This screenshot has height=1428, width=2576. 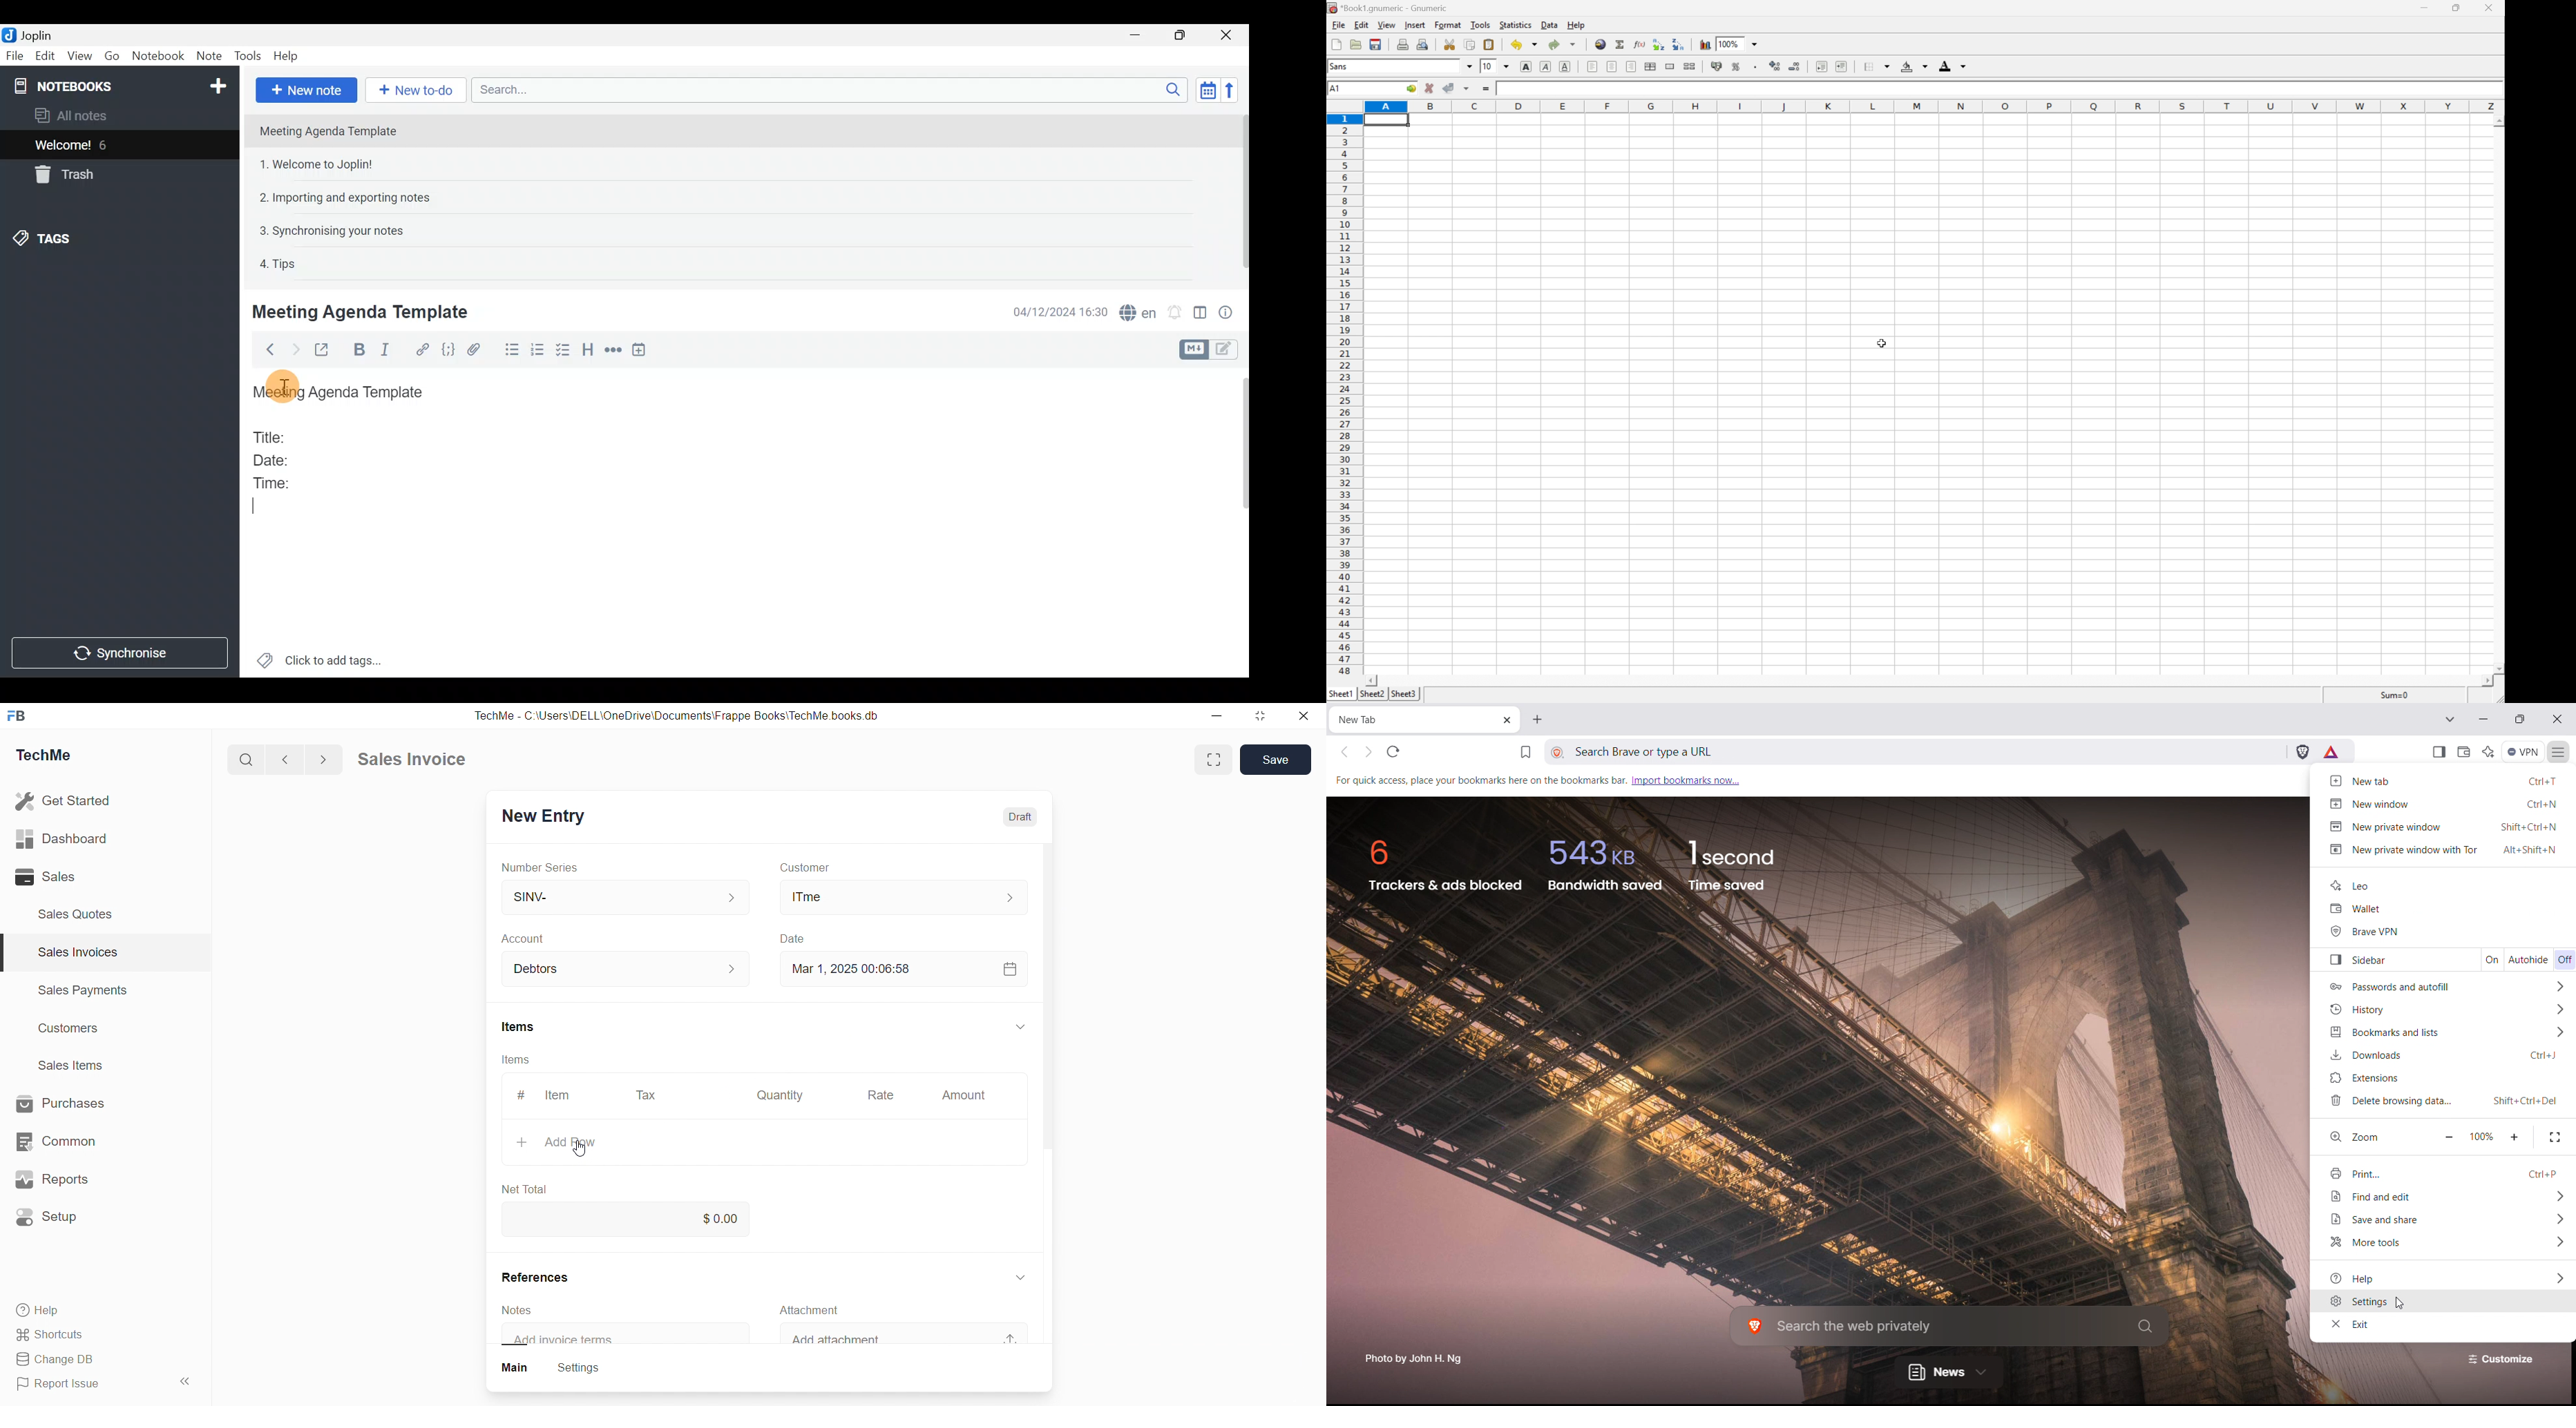 I want to click on ws Reports, so click(x=65, y=1179).